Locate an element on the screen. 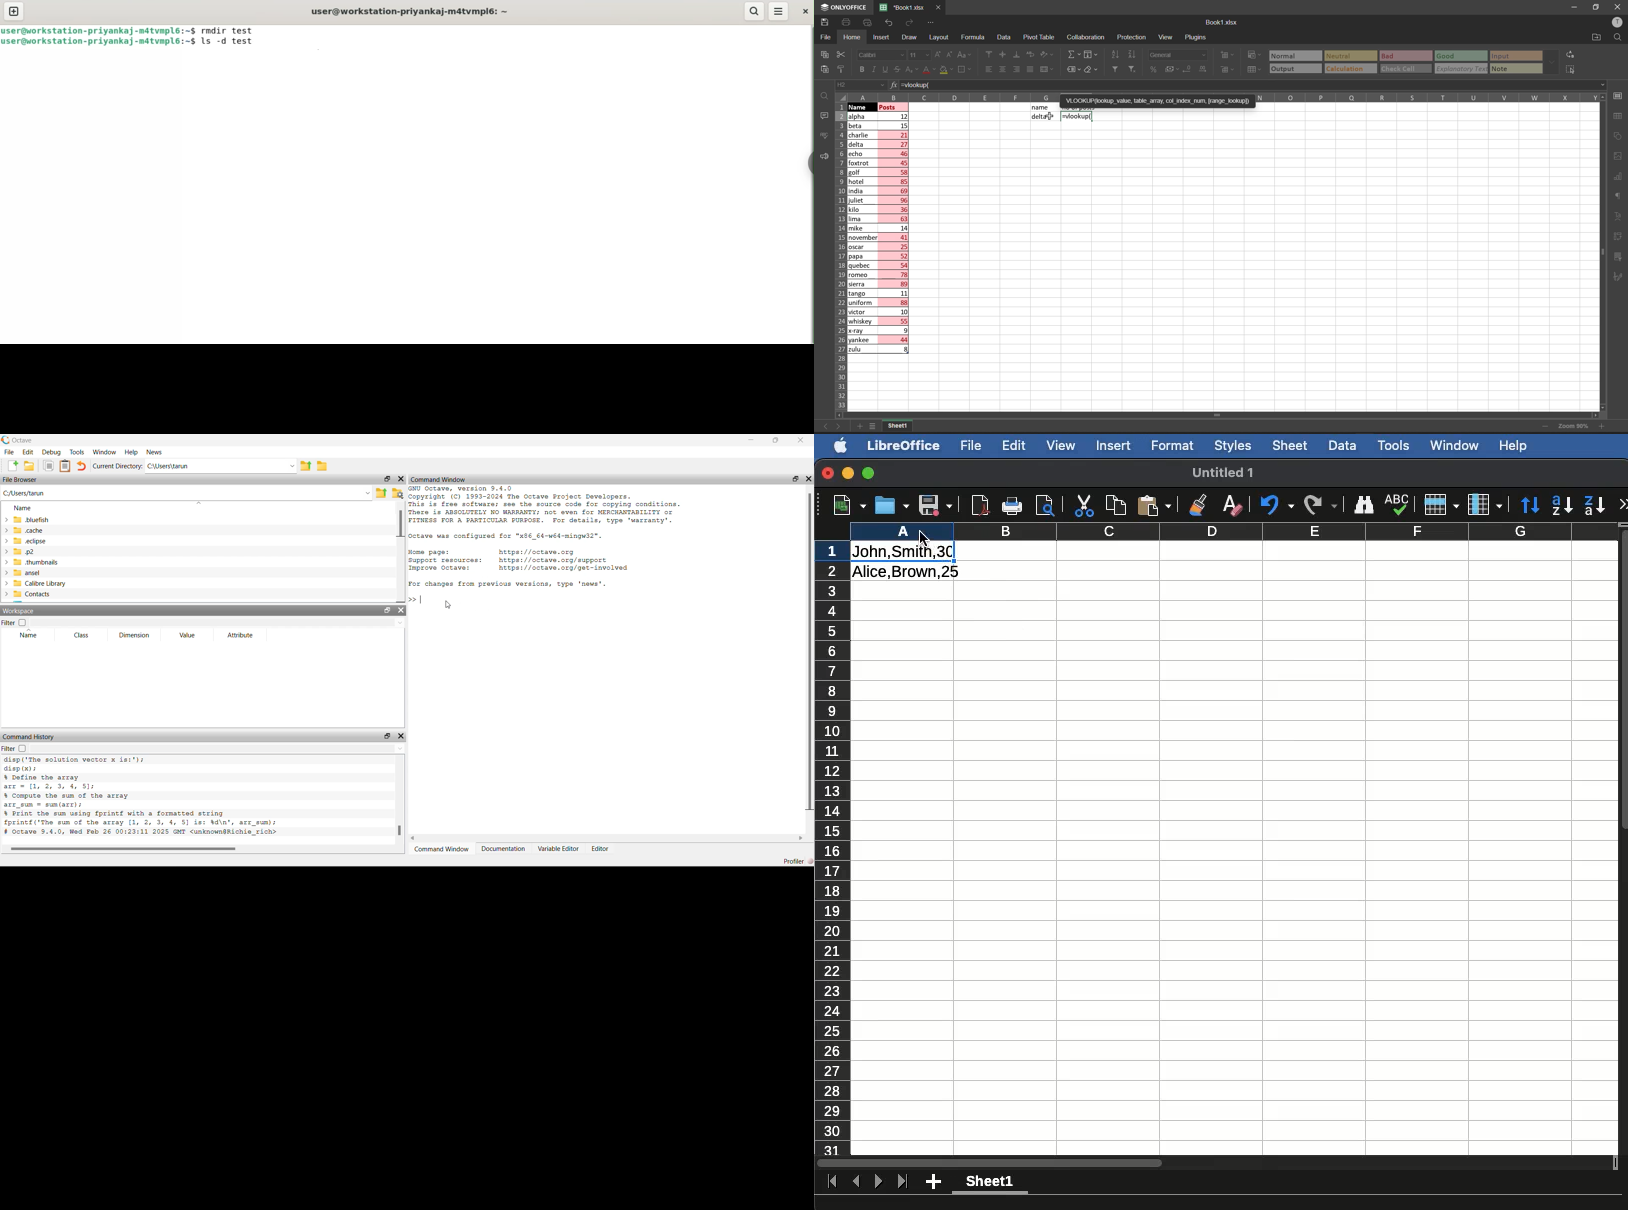 Image resolution: width=1652 pixels, height=1232 pixels. explanatory Text is located at coordinates (1460, 69).